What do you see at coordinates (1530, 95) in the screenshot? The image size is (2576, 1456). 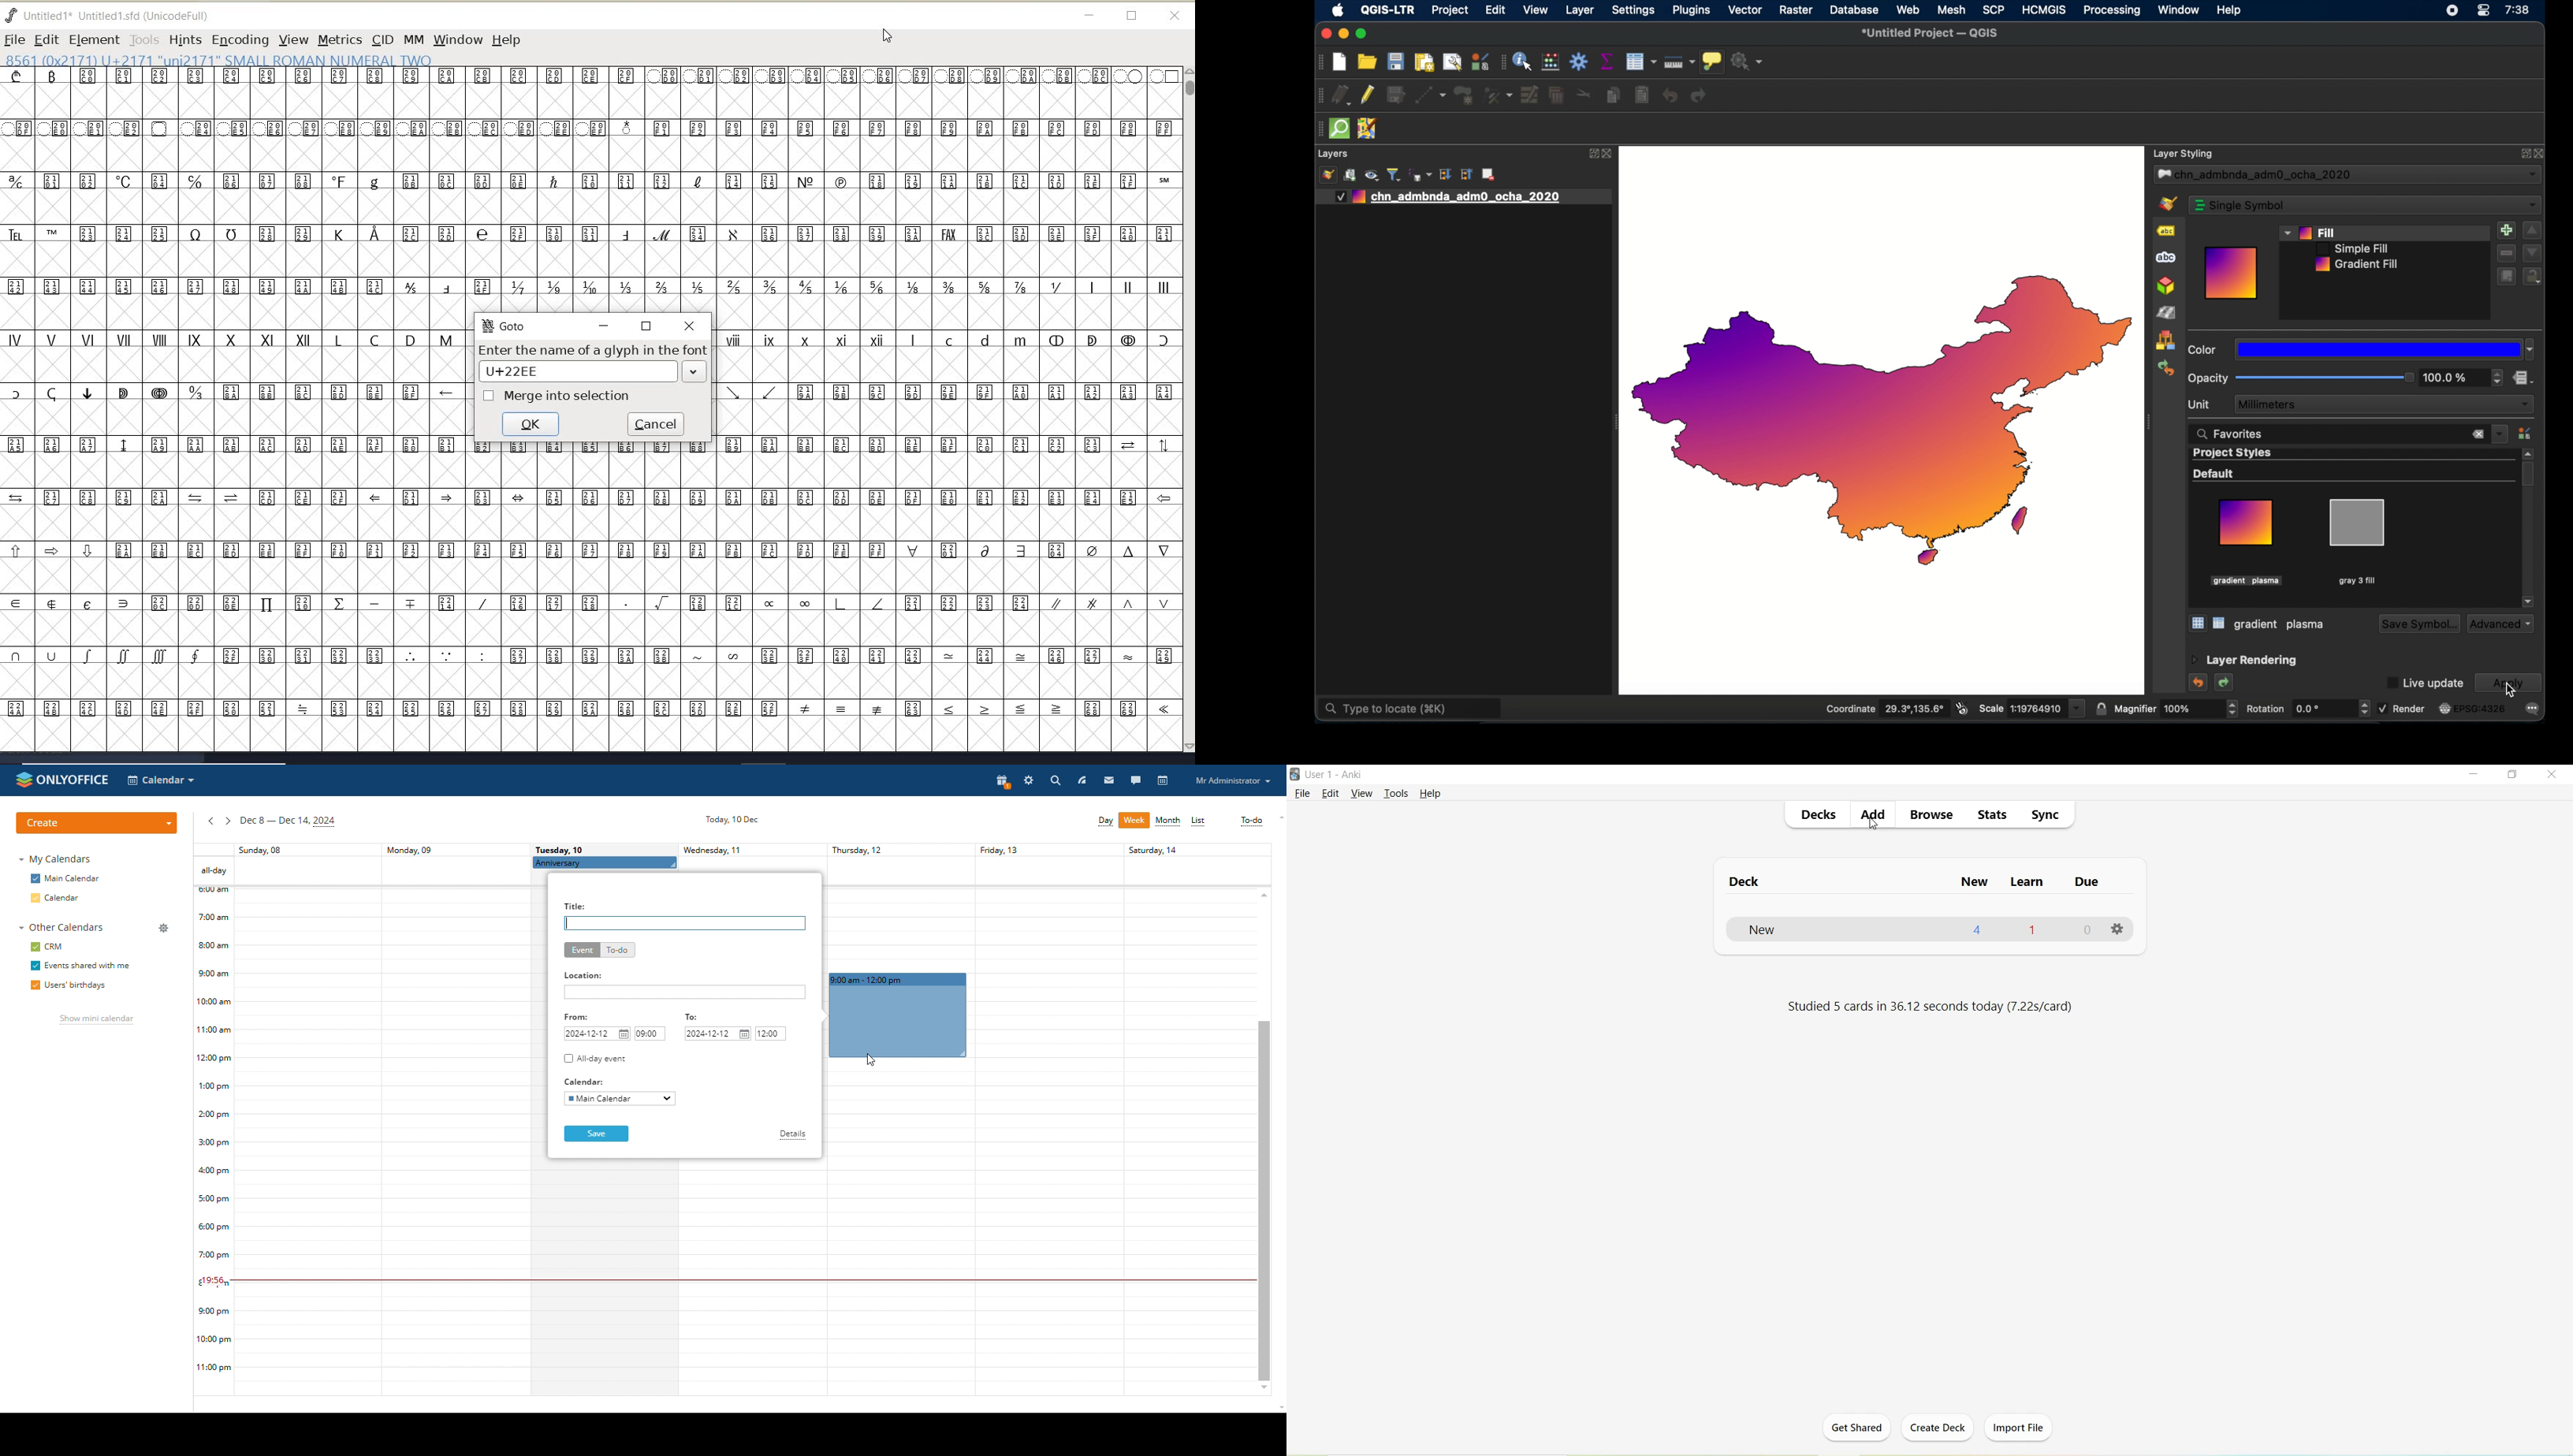 I see `modify attributes` at bounding box center [1530, 95].